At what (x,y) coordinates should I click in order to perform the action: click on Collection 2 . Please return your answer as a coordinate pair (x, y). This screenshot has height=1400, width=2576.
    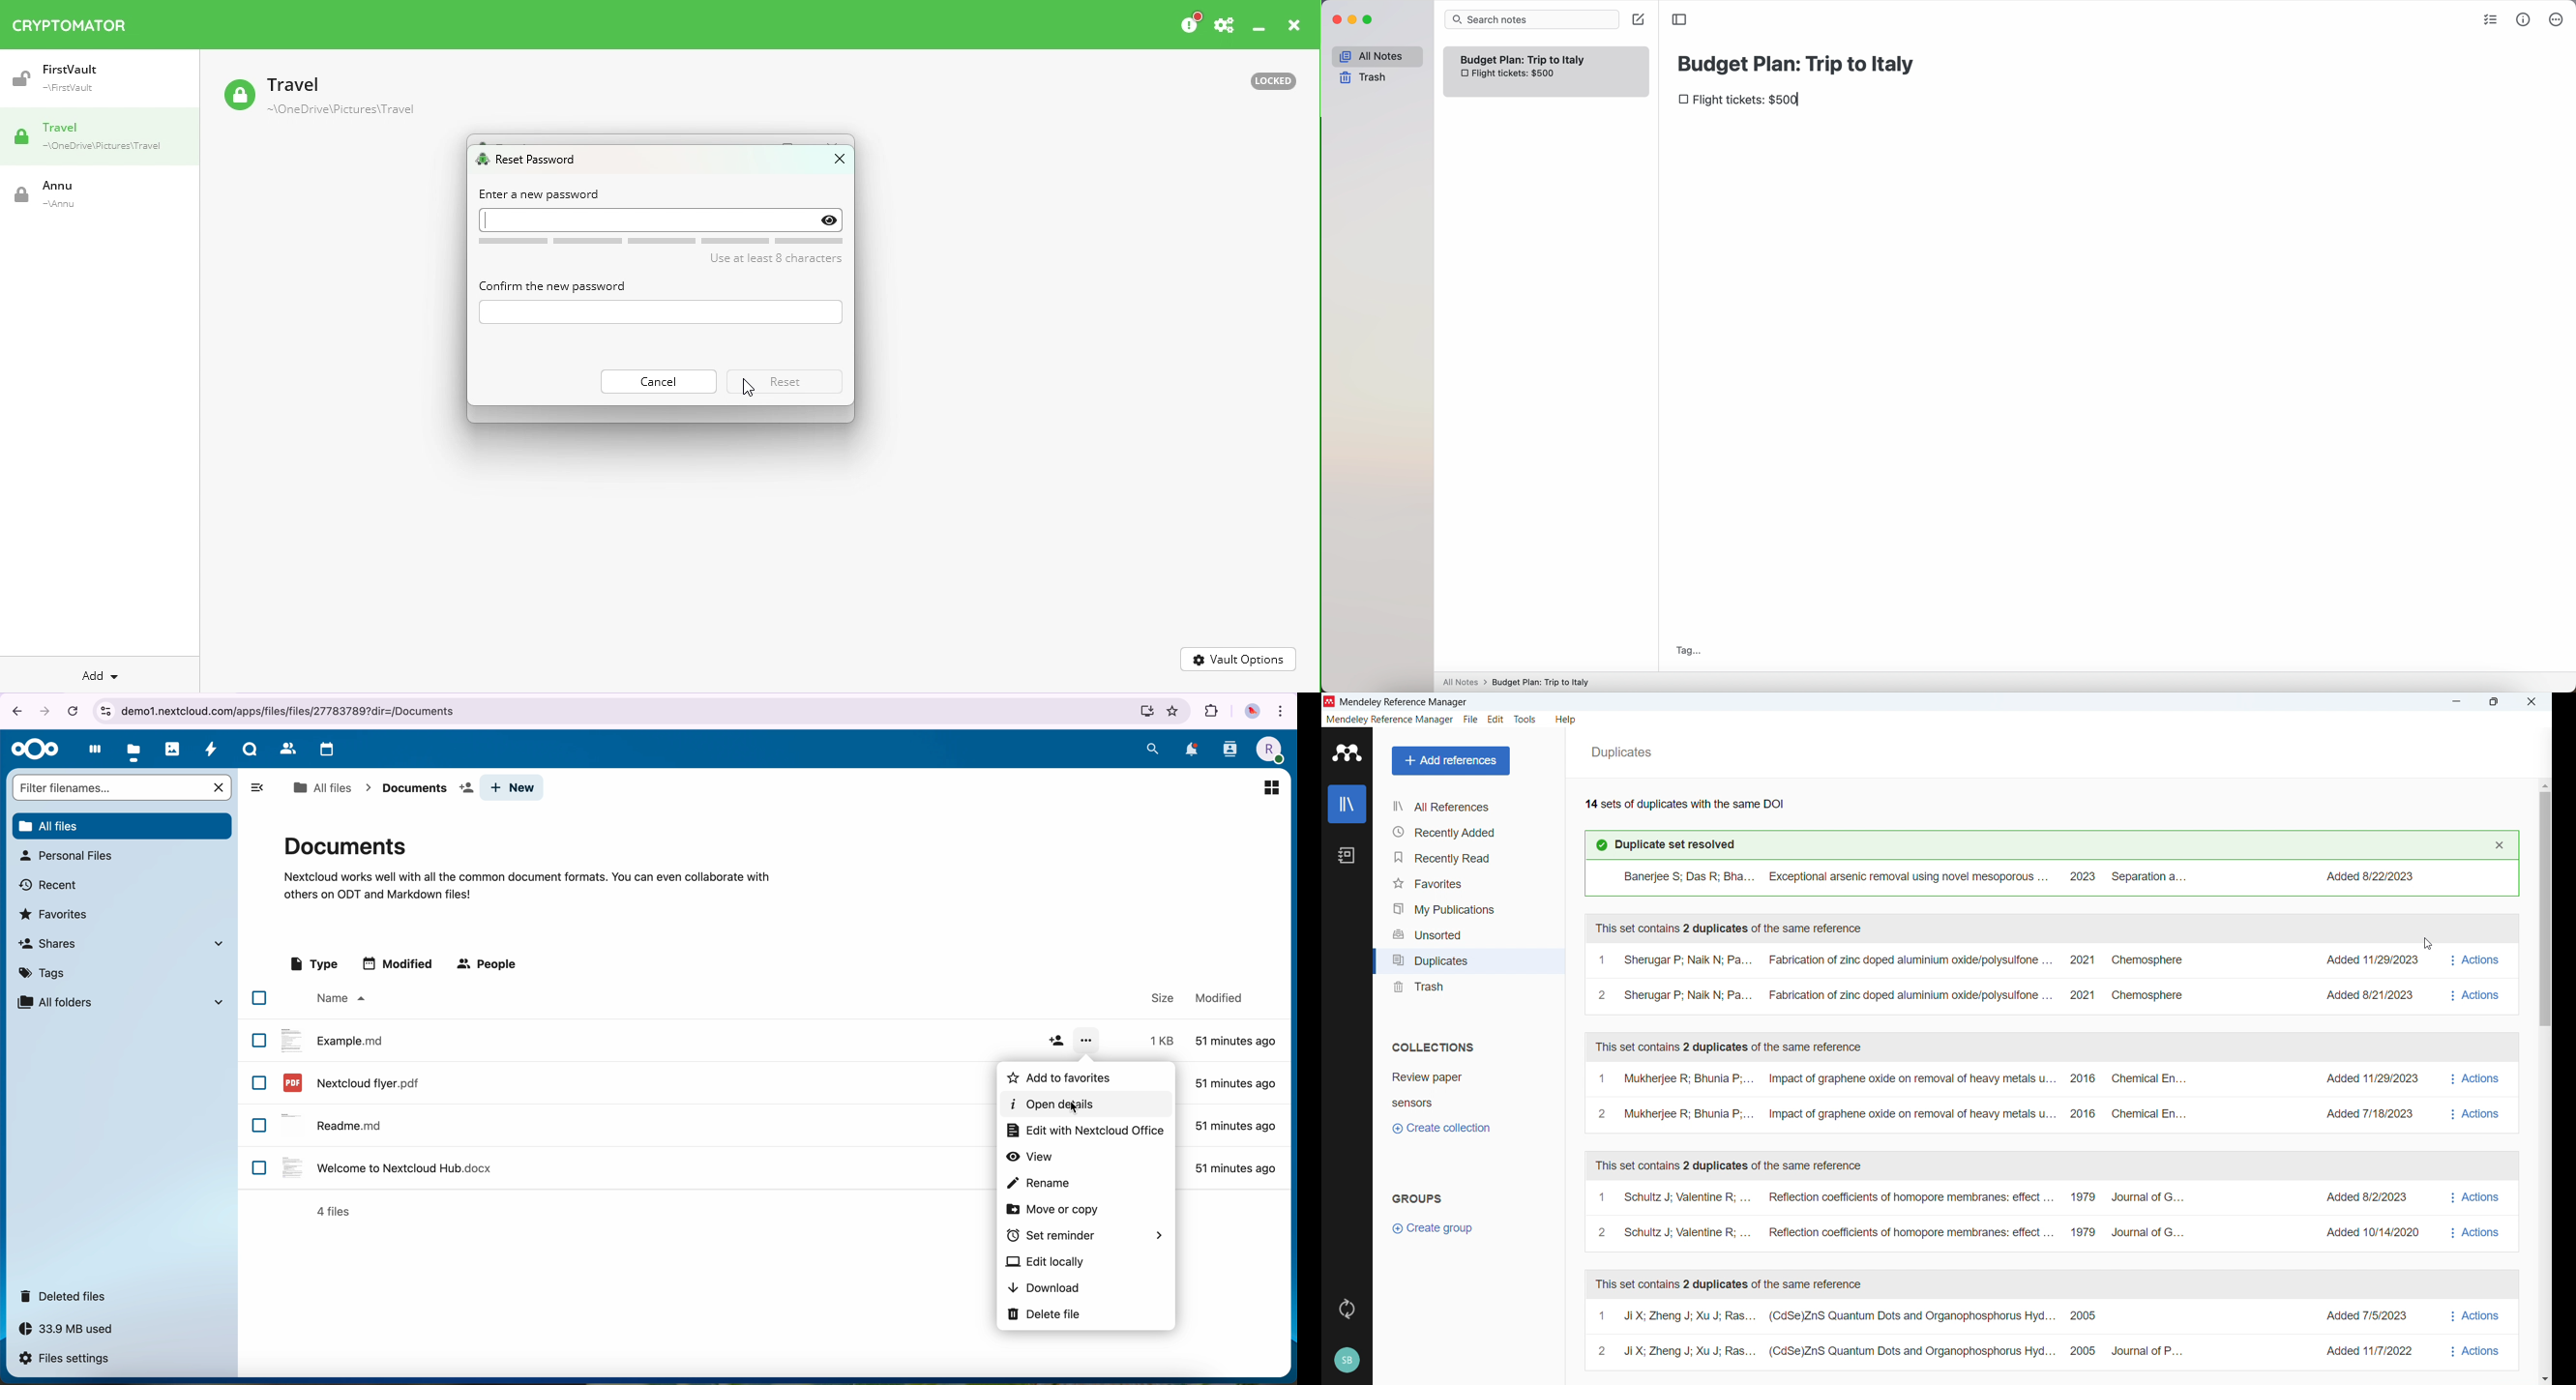
    Looking at the image, I should click on (1463, 1102).